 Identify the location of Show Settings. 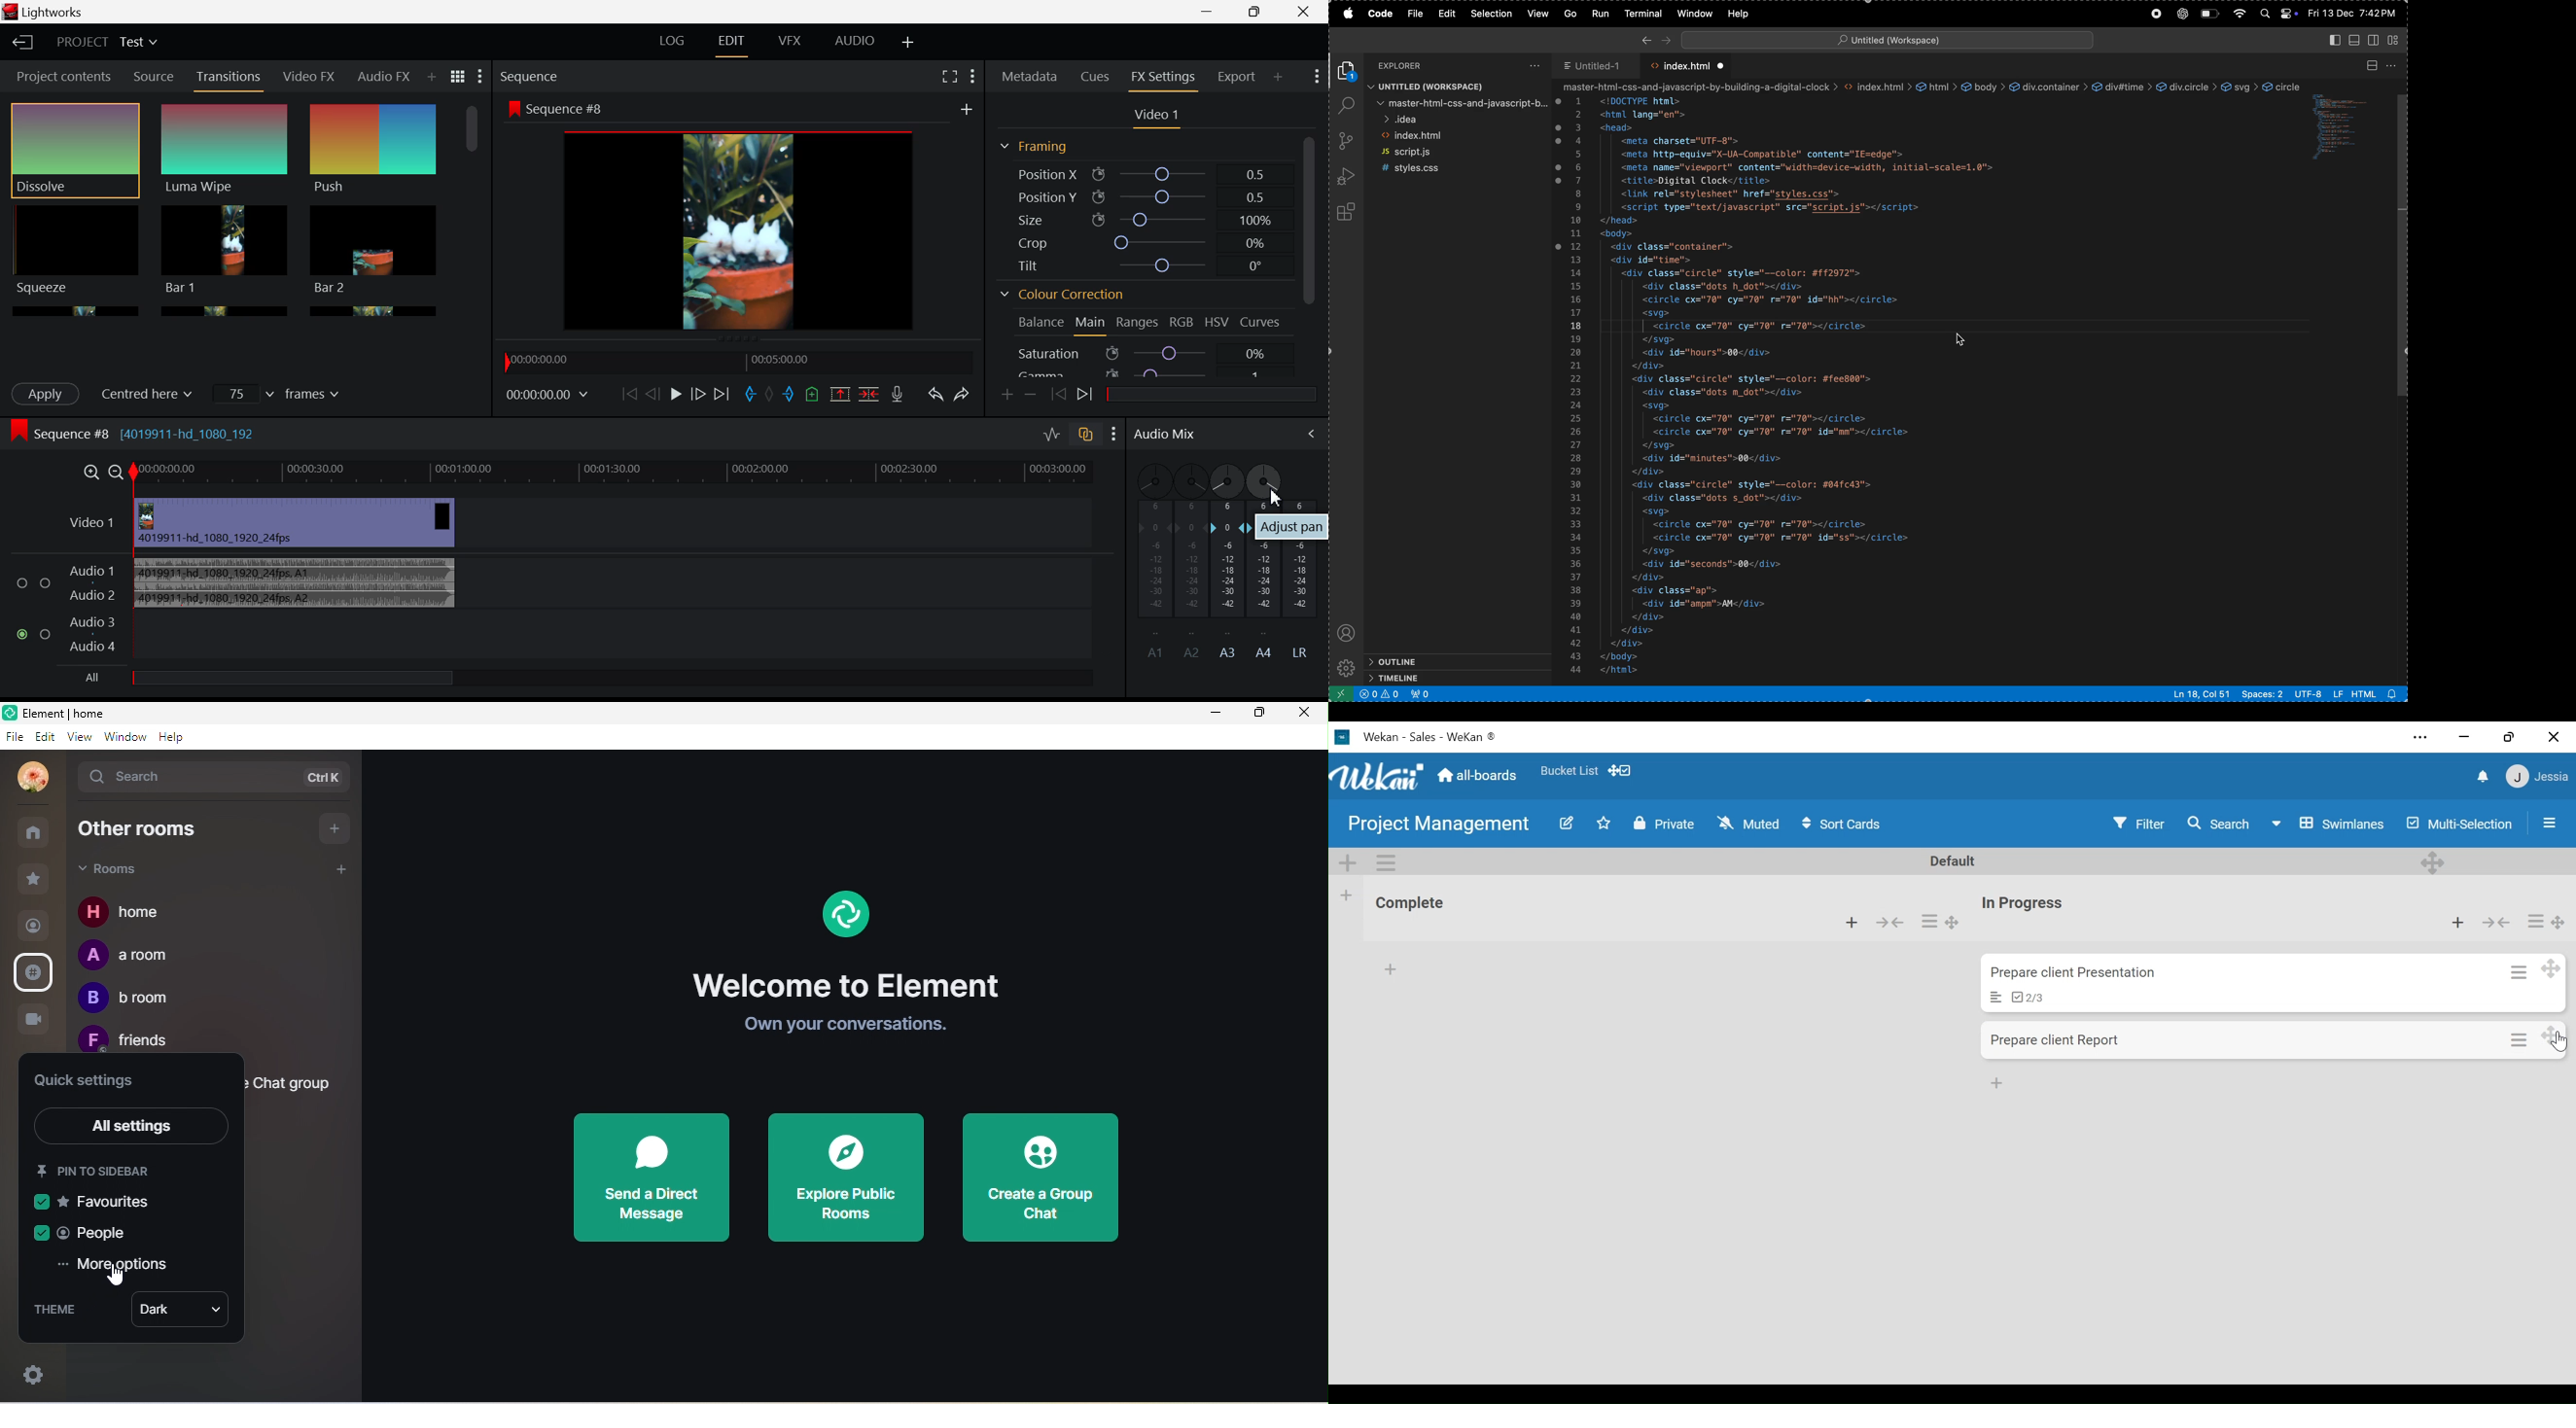
(1316, 78).